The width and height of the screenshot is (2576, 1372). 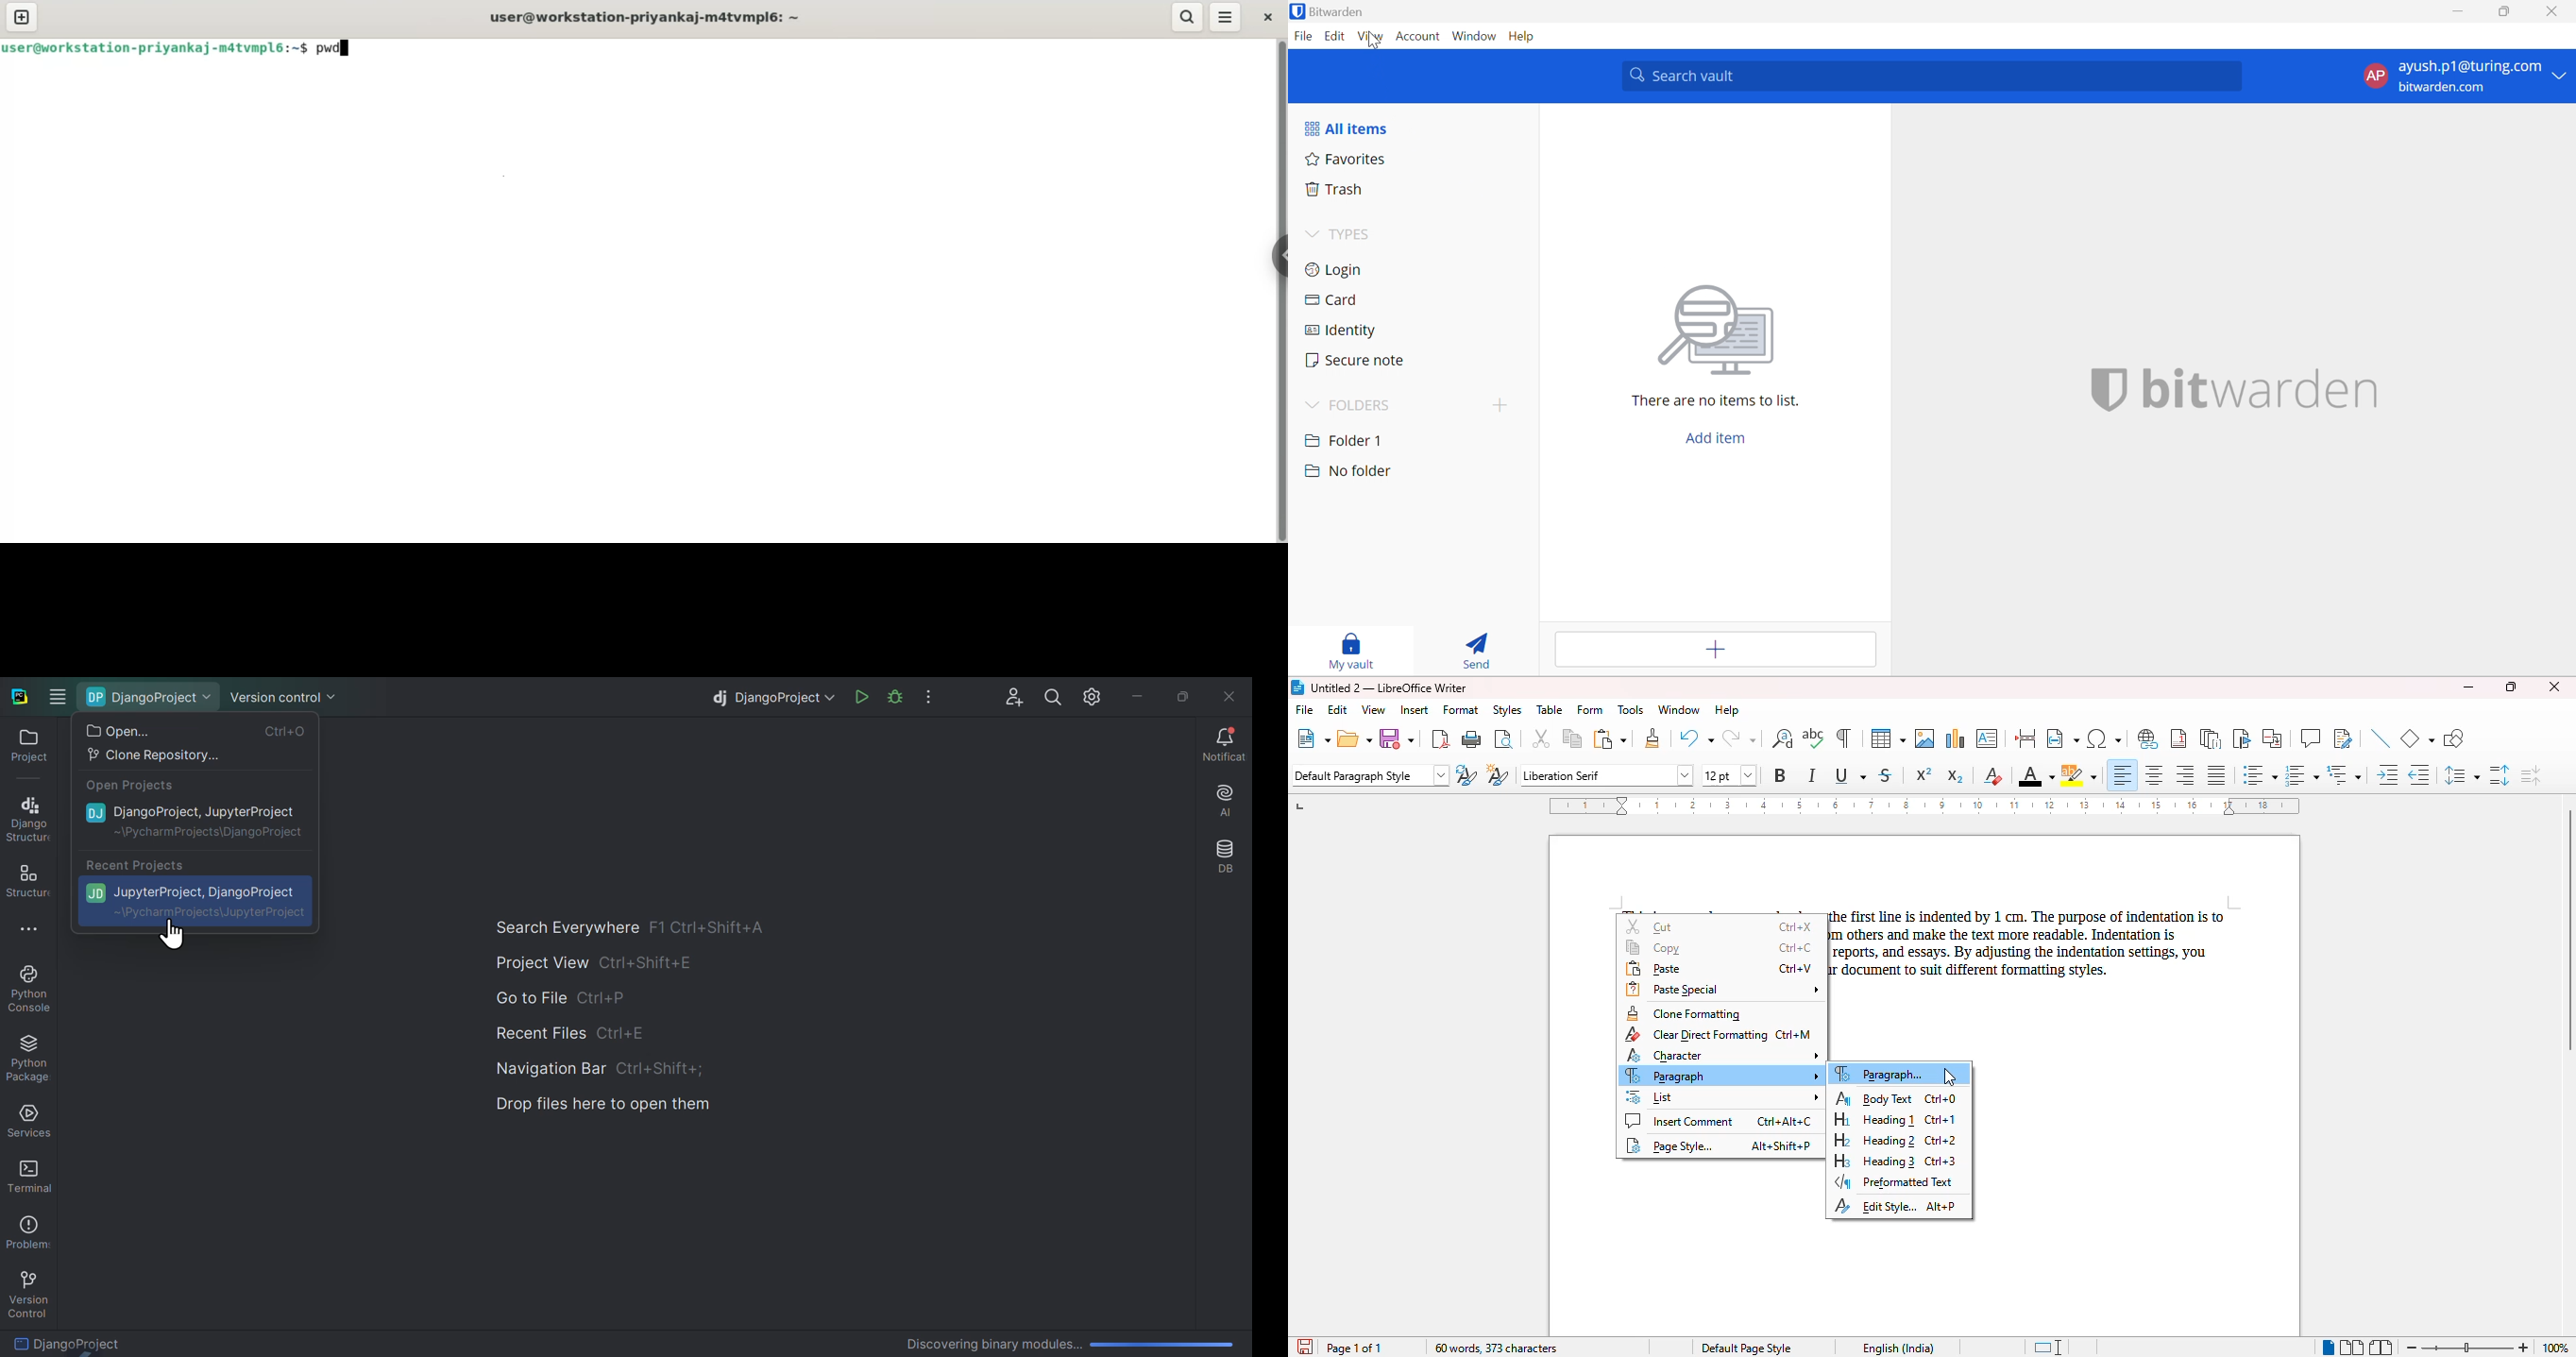 I want to click on close, so click(x=2555, y=687).